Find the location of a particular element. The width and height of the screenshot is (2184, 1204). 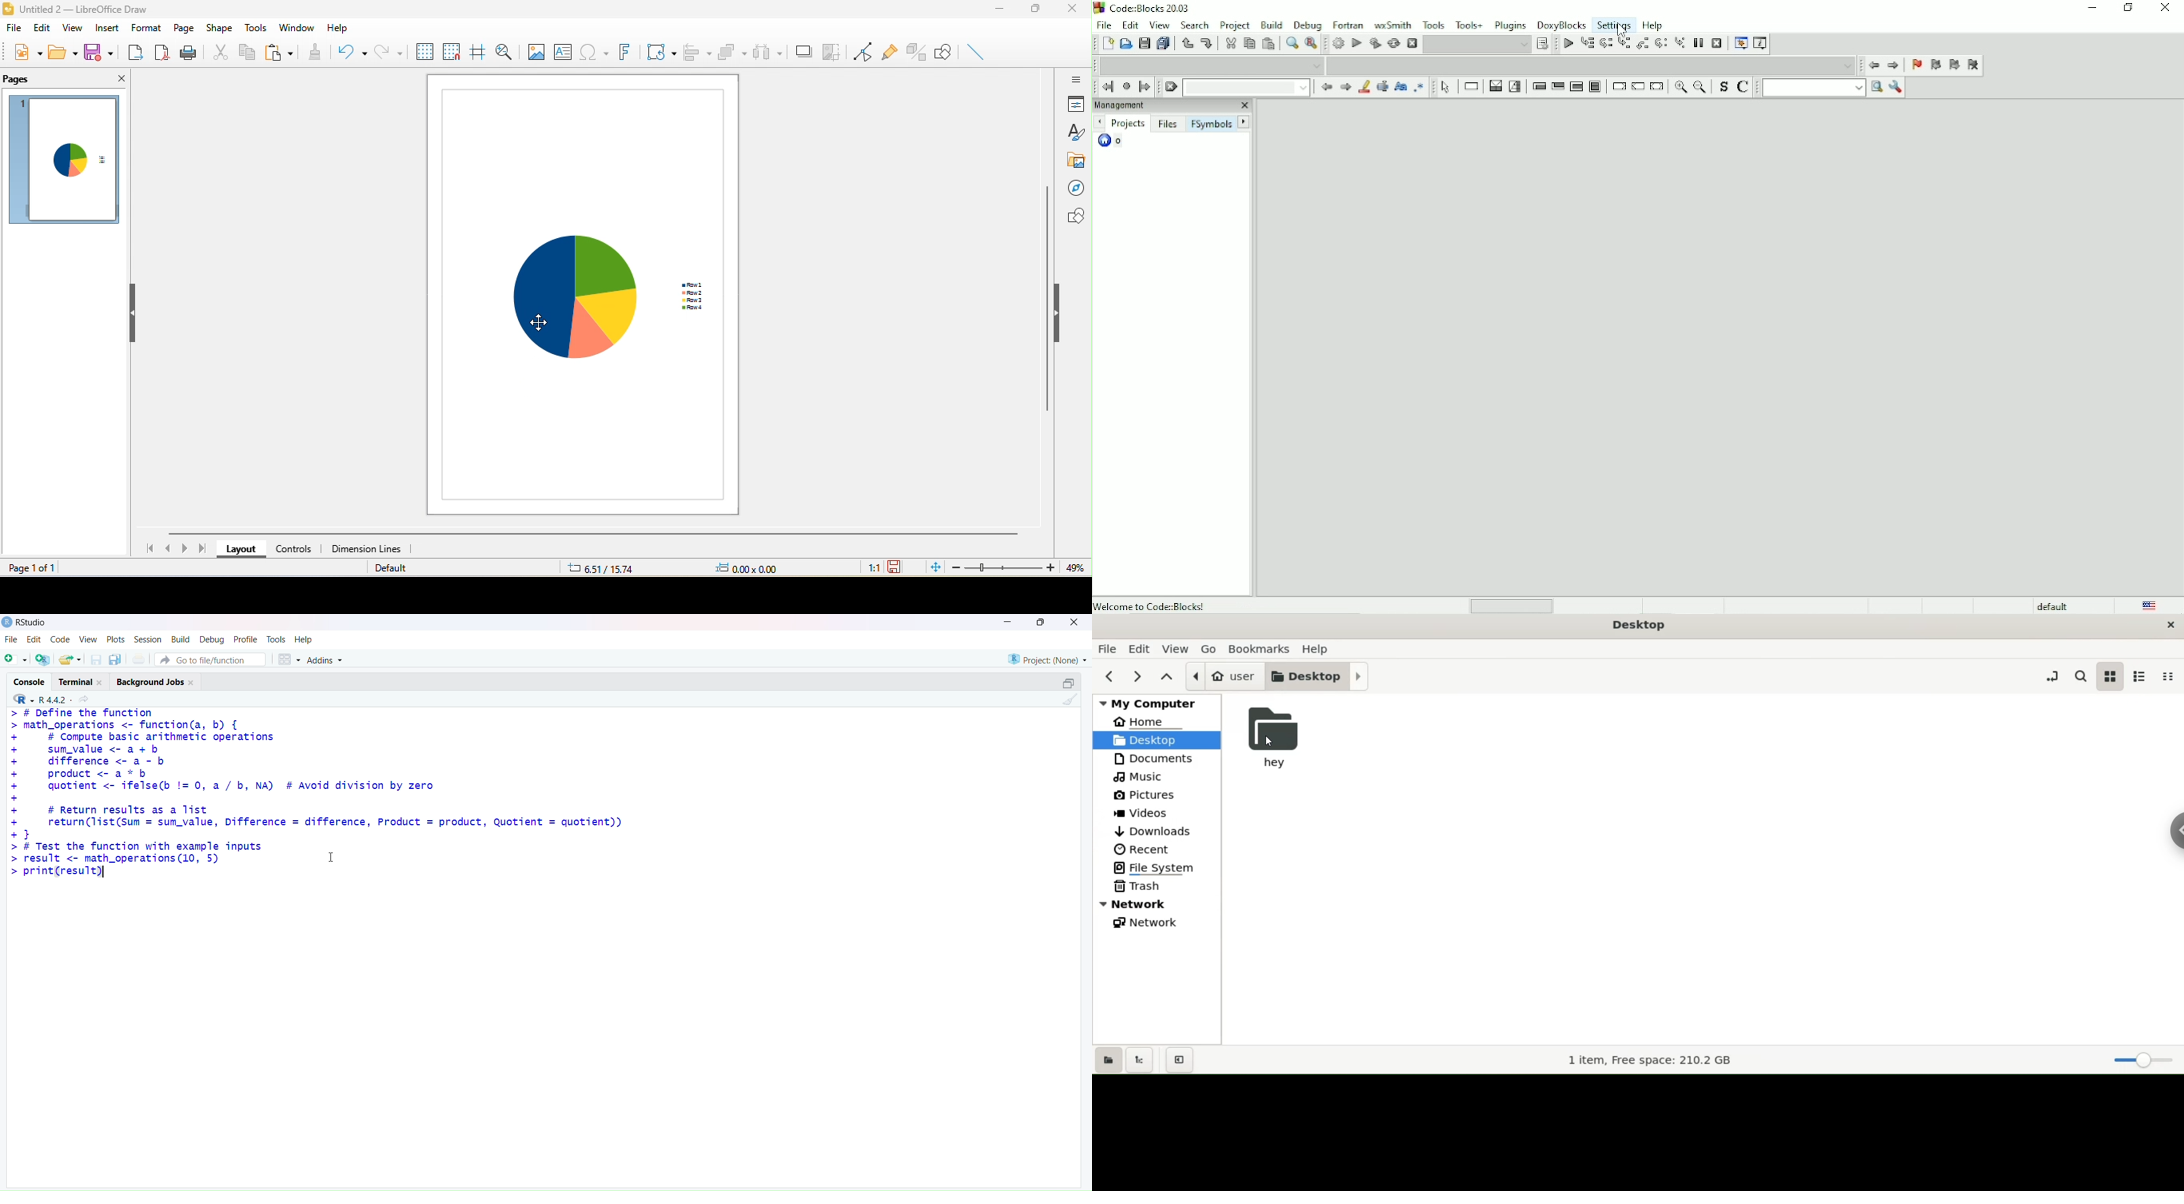

new is located at coordinates (28, 53).